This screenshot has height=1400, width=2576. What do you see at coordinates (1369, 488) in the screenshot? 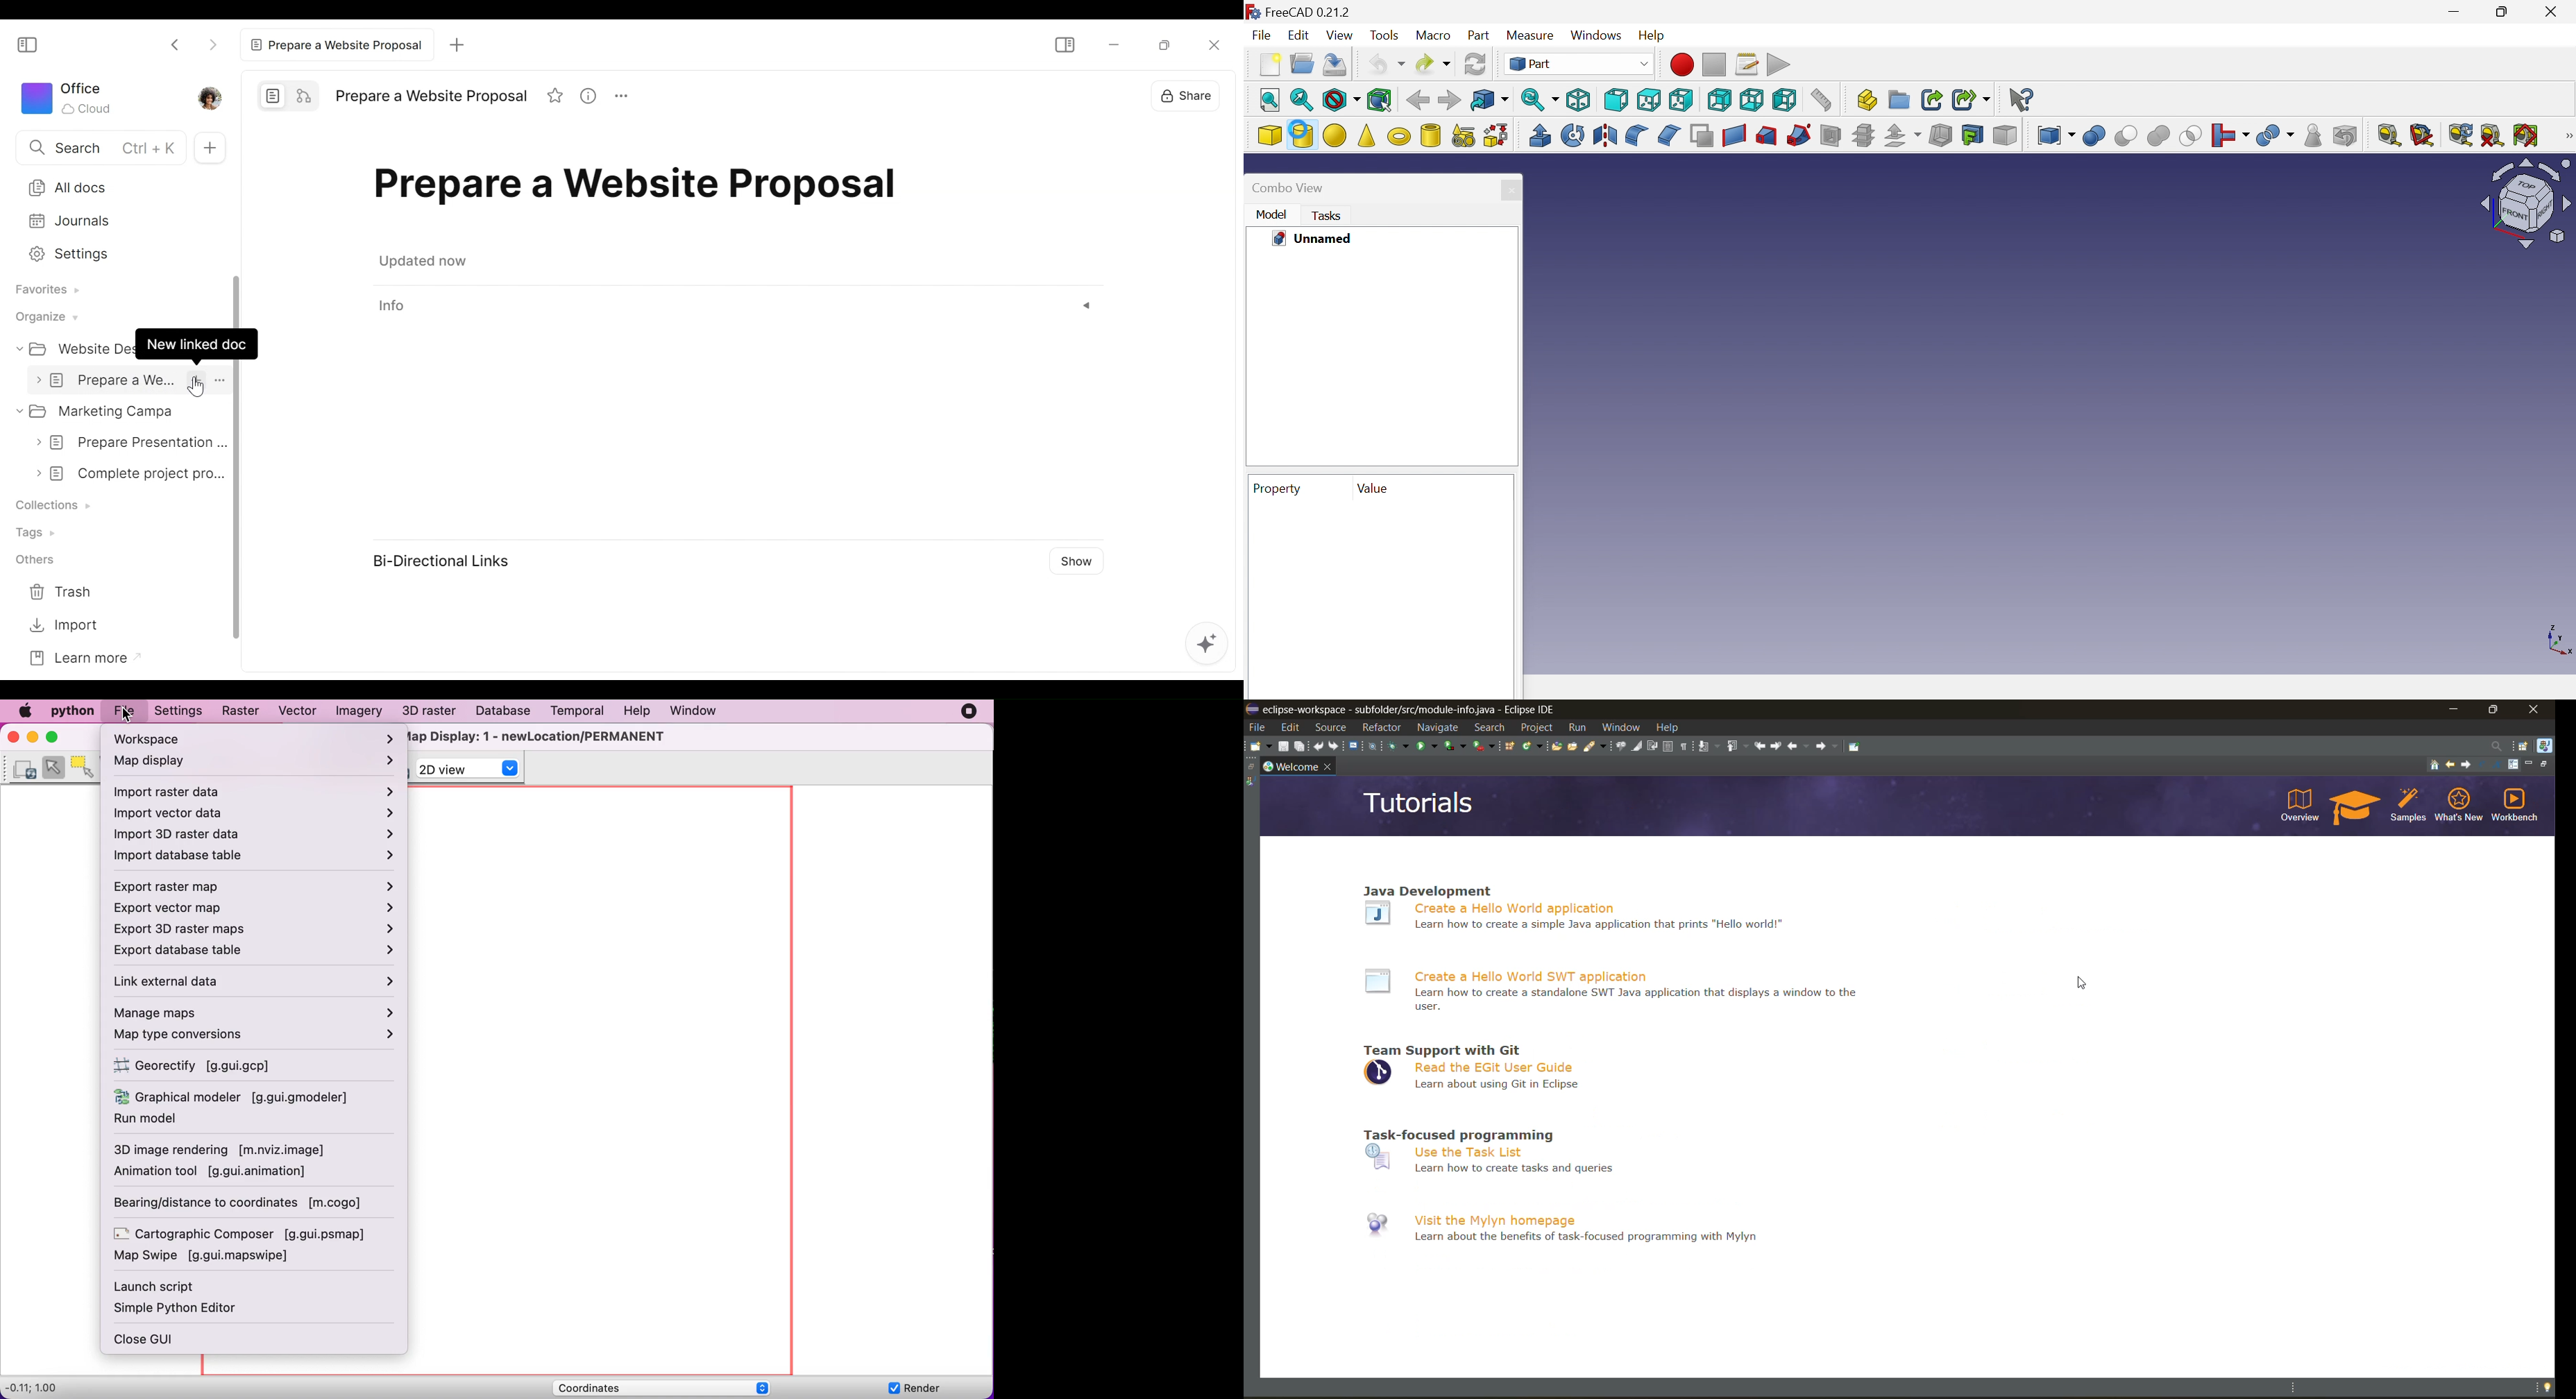
I see `Value` at bounding box center [1369, 488].